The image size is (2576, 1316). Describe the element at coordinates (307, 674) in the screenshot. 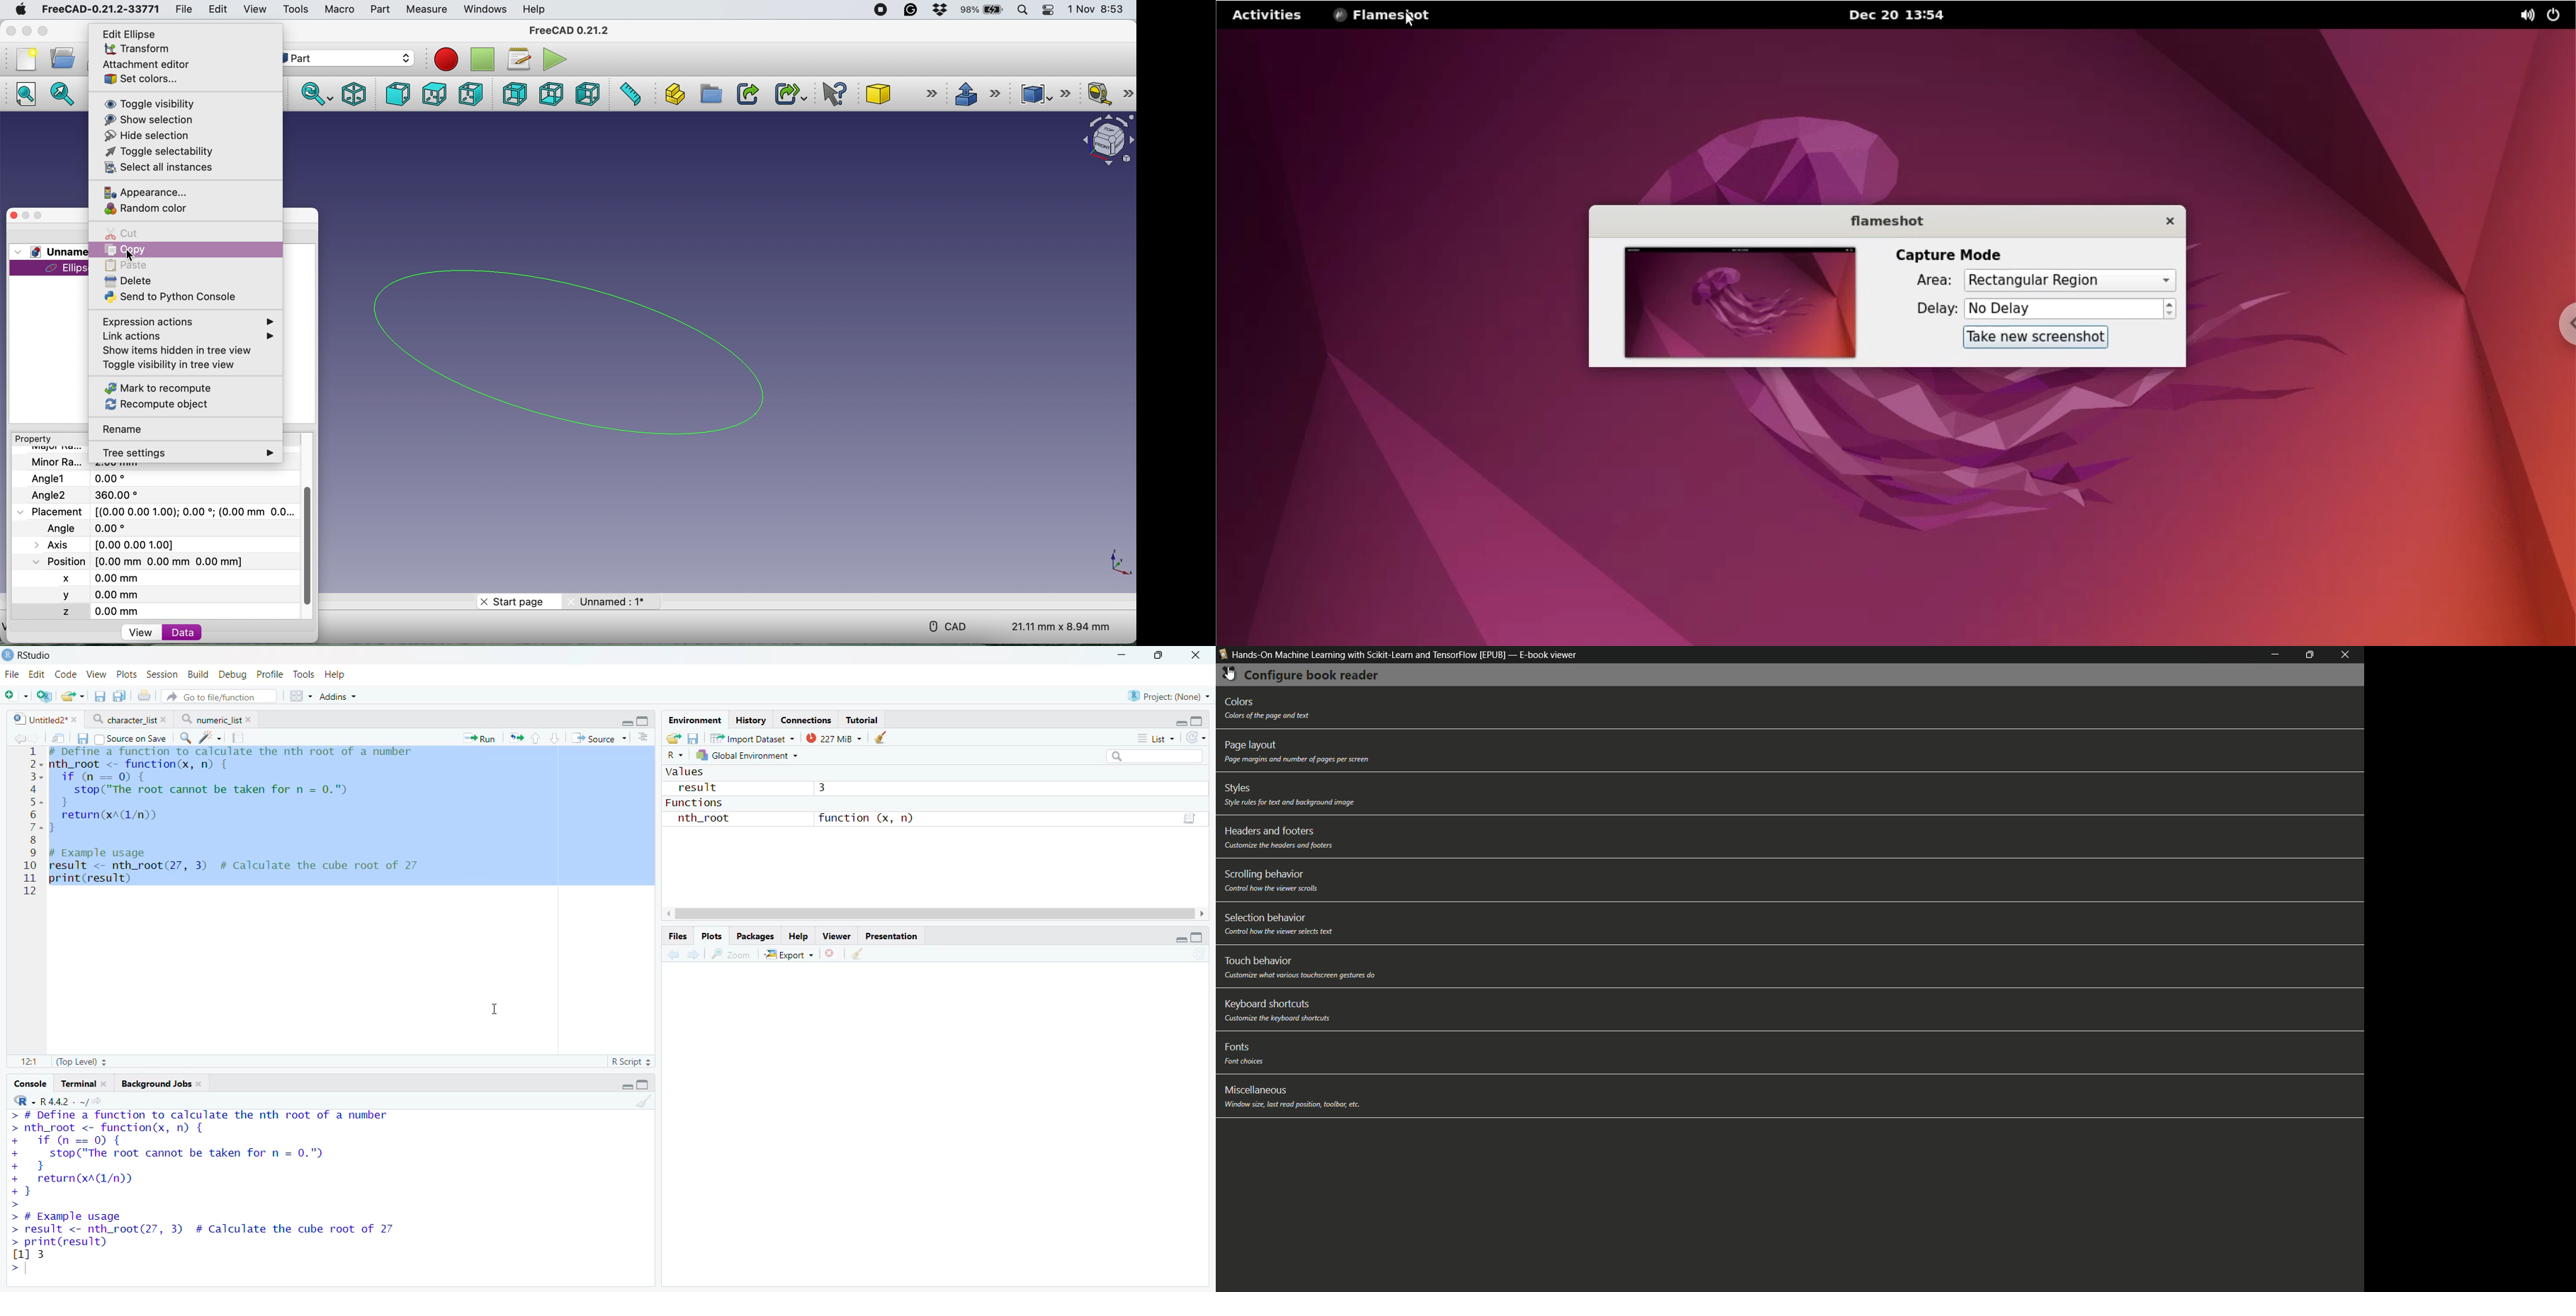

I see `Tools` at that location.